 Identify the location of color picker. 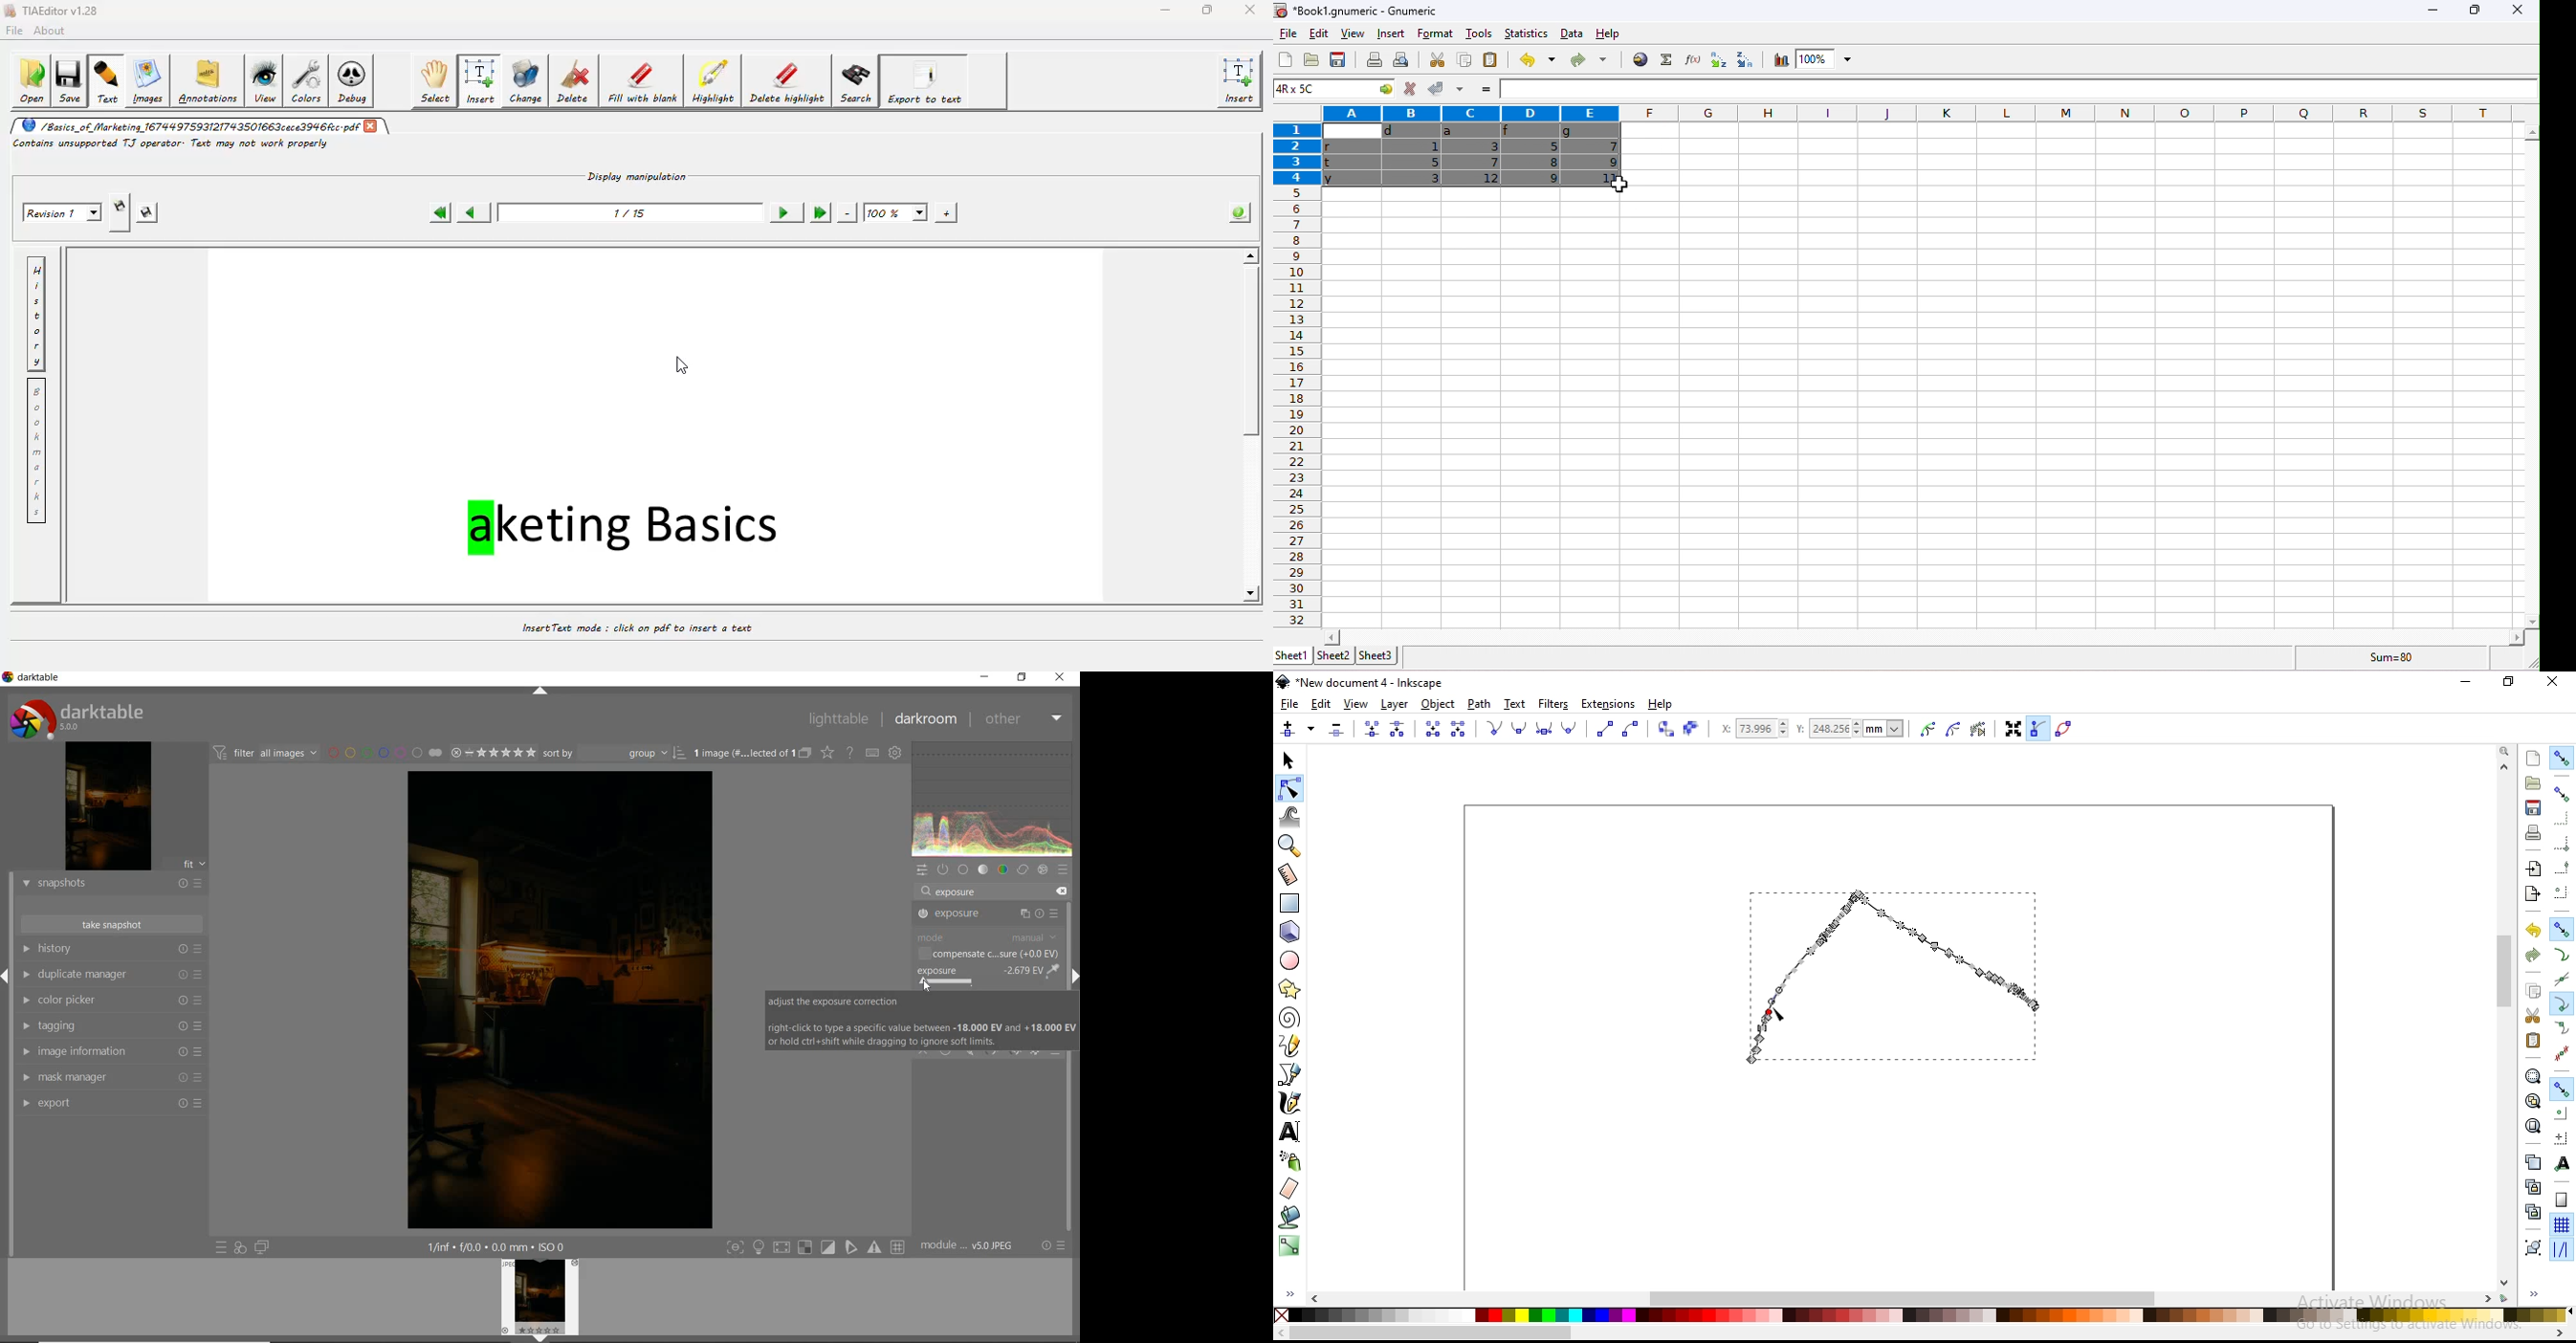
(109, 999).